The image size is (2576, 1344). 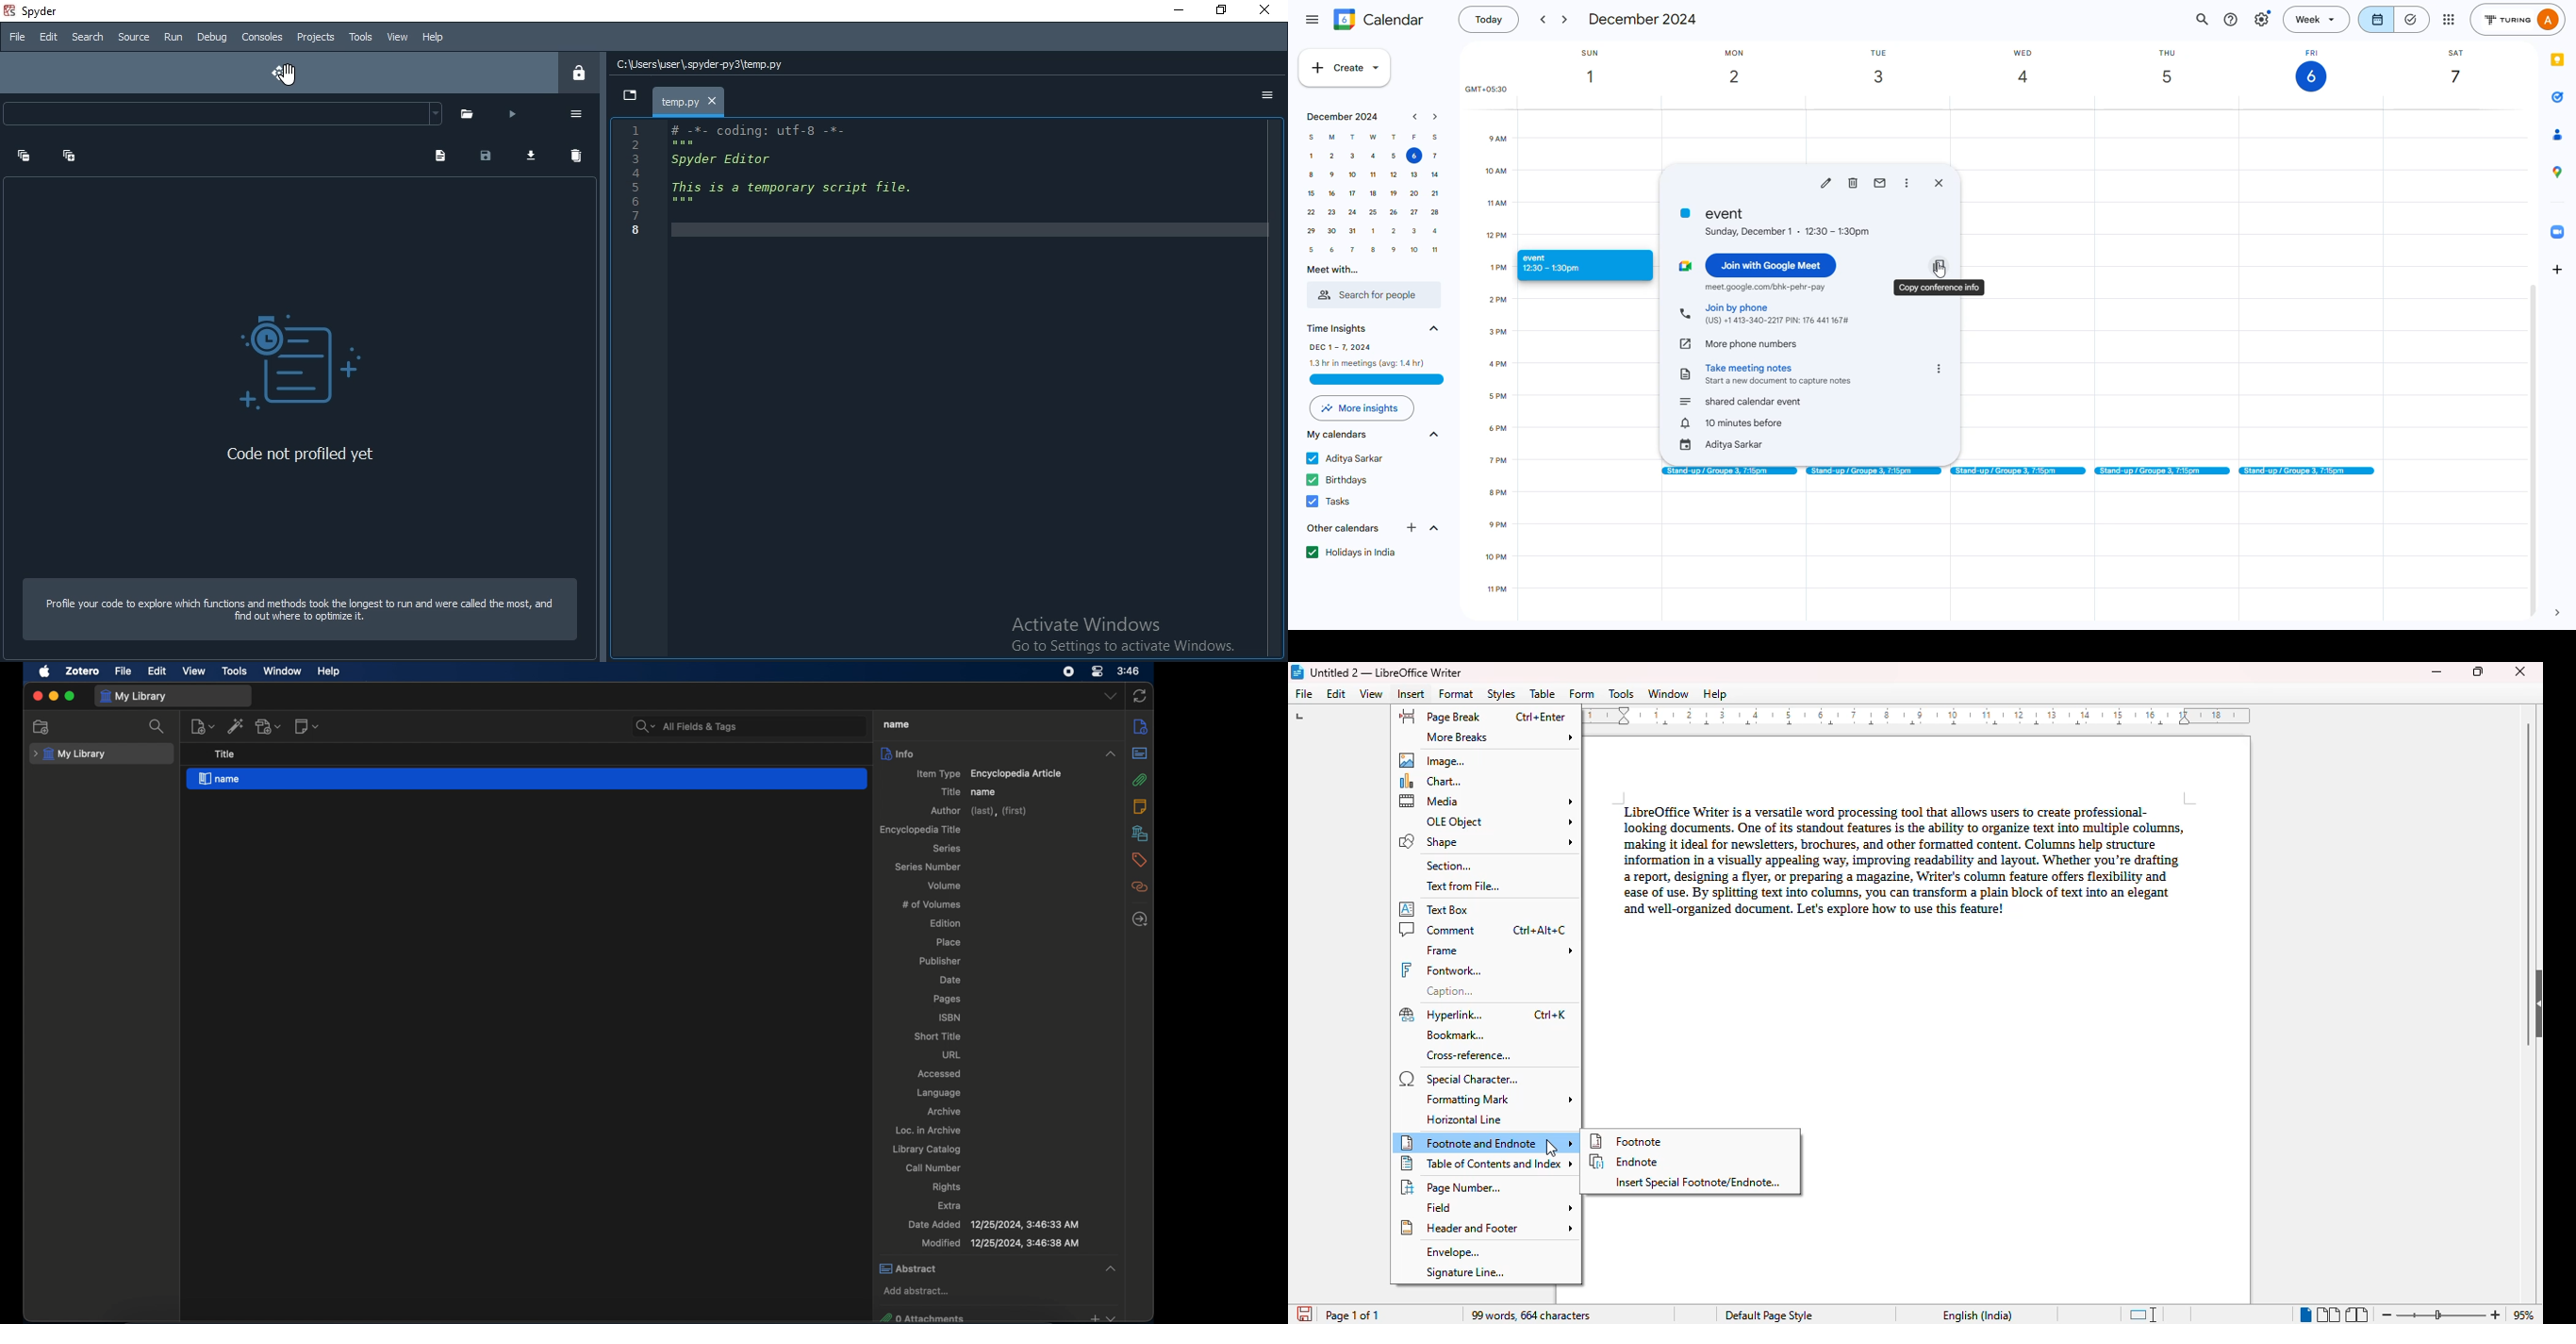 What do you see at coordinates (71, 153) in the screenshot?
I see `collapse` at bounding box center [71, 153].